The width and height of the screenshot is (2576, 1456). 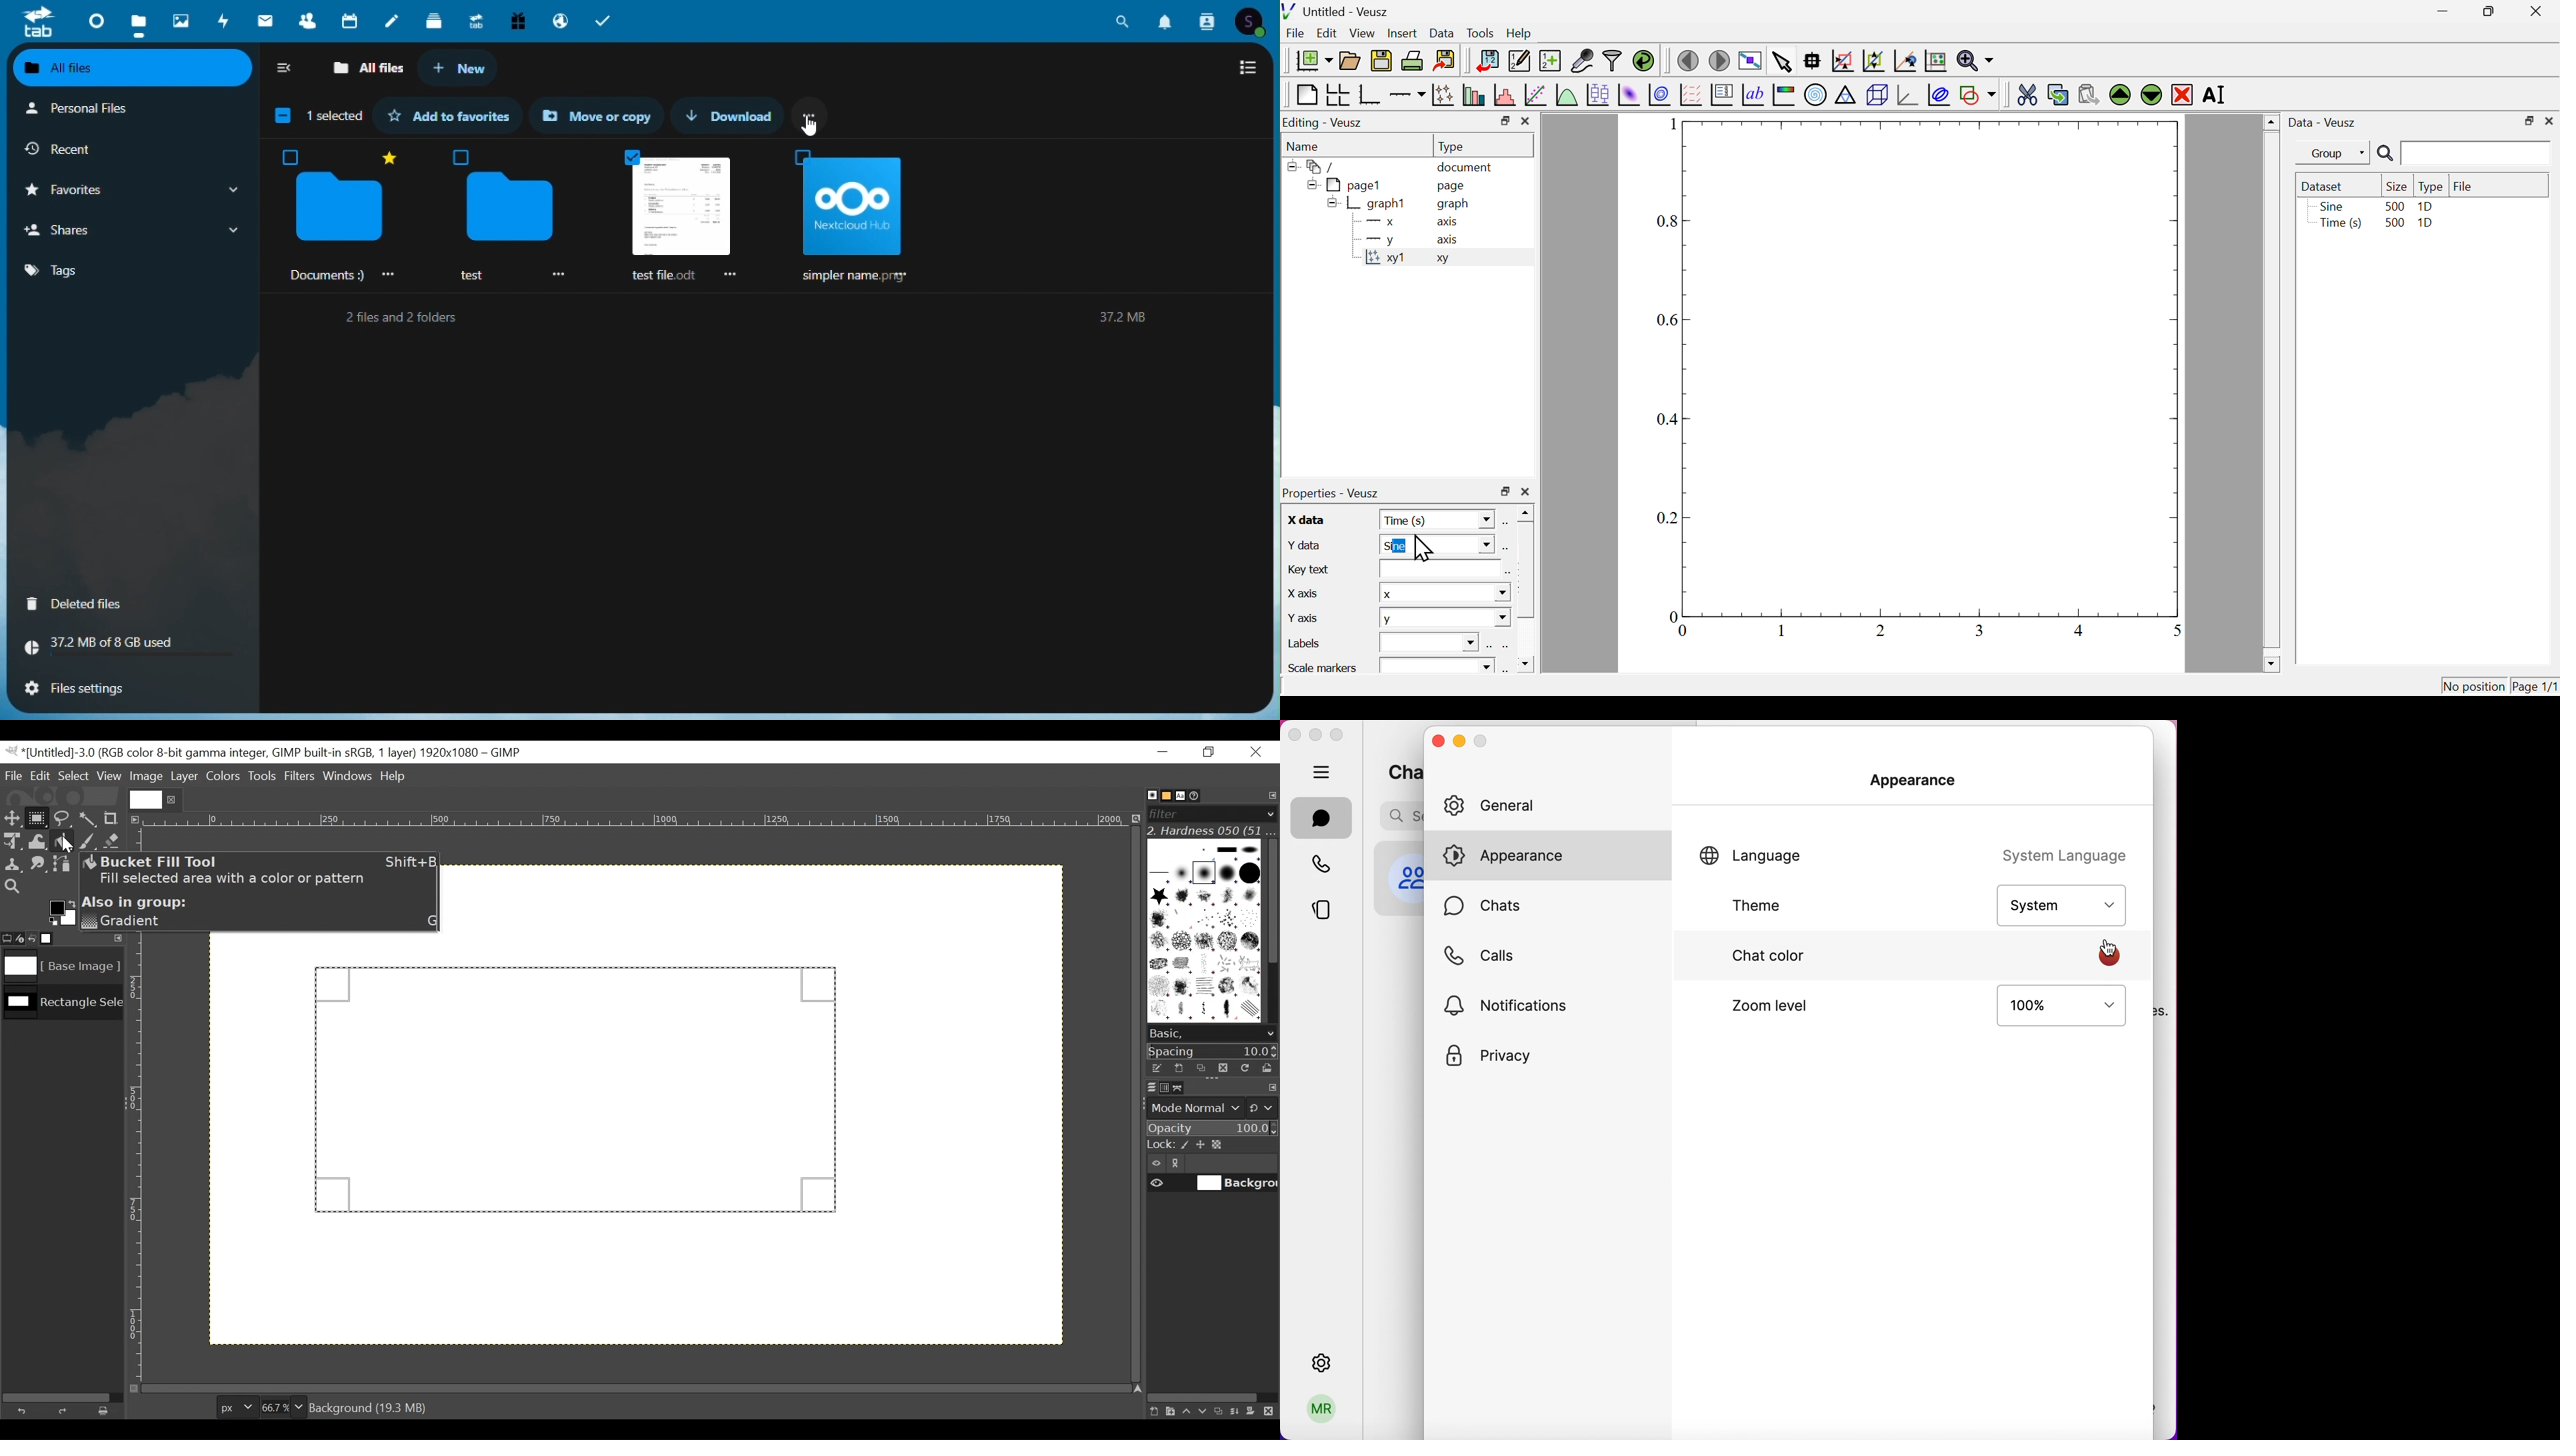 What do you see at coordinates (560, 17) in the screenshot?
I see `email hosting` at bounding box center [560, 17].